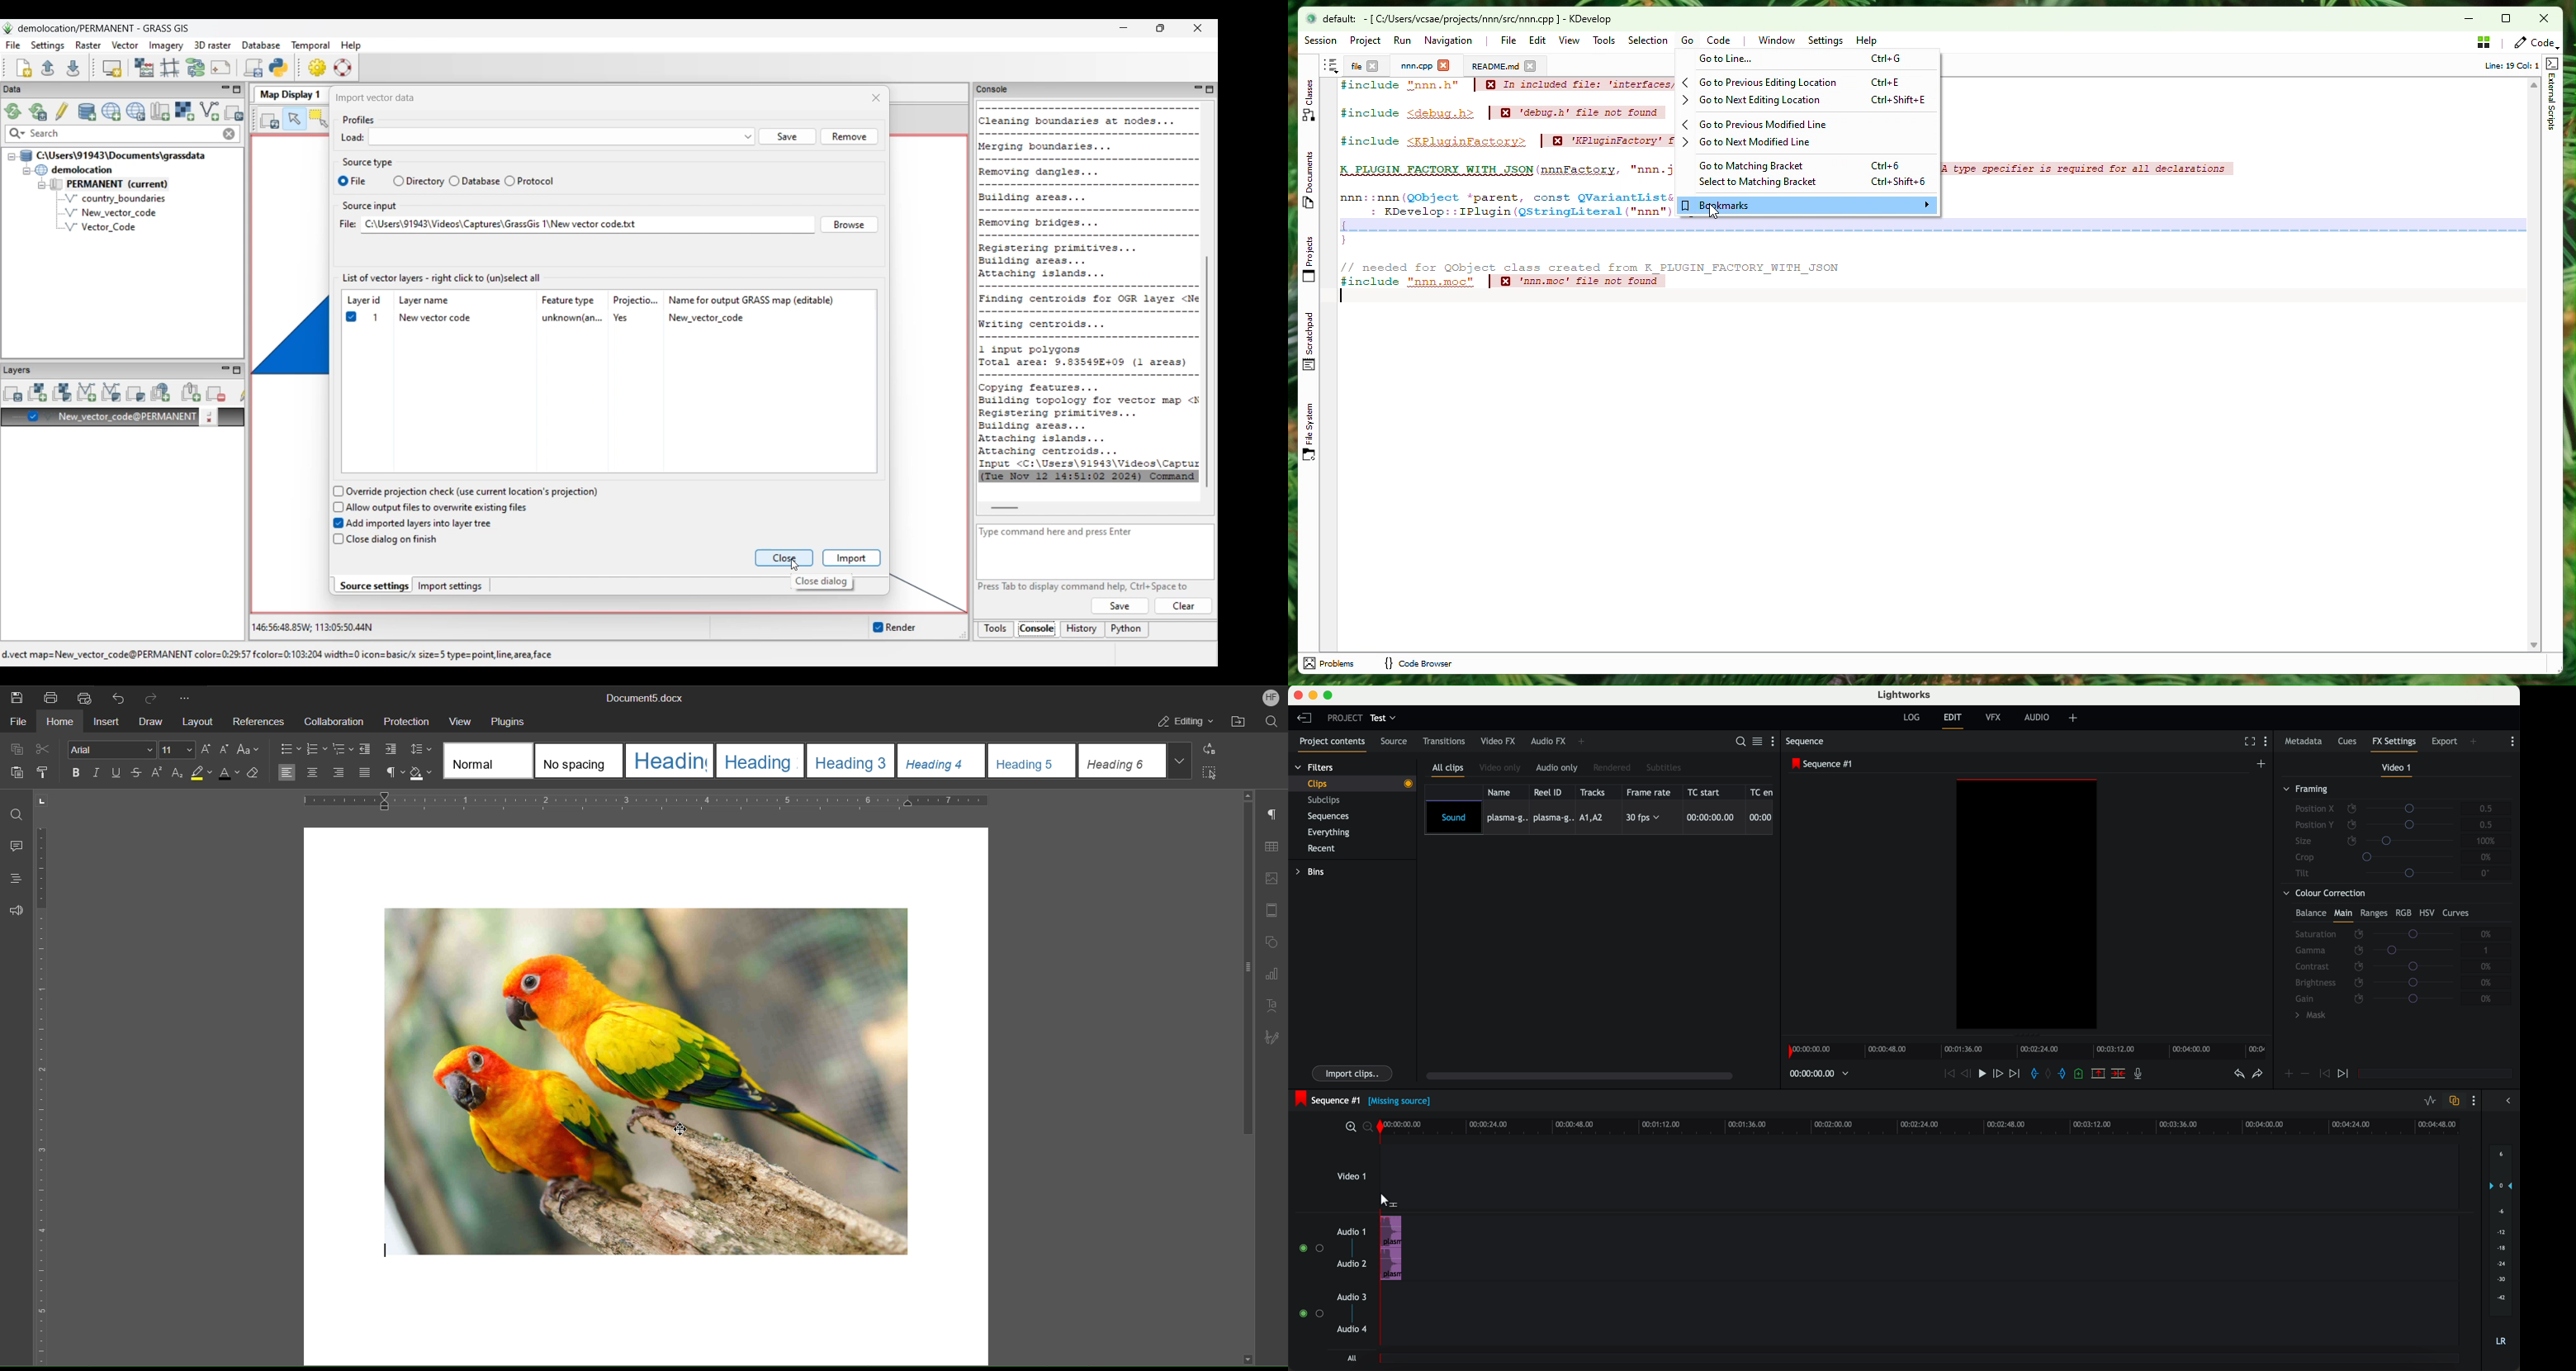 The image size is (2576, 1372). What do you see at coordinates (332, 721) in the screenshot?
I see `Collaboration` at bounding box center [332, 721].